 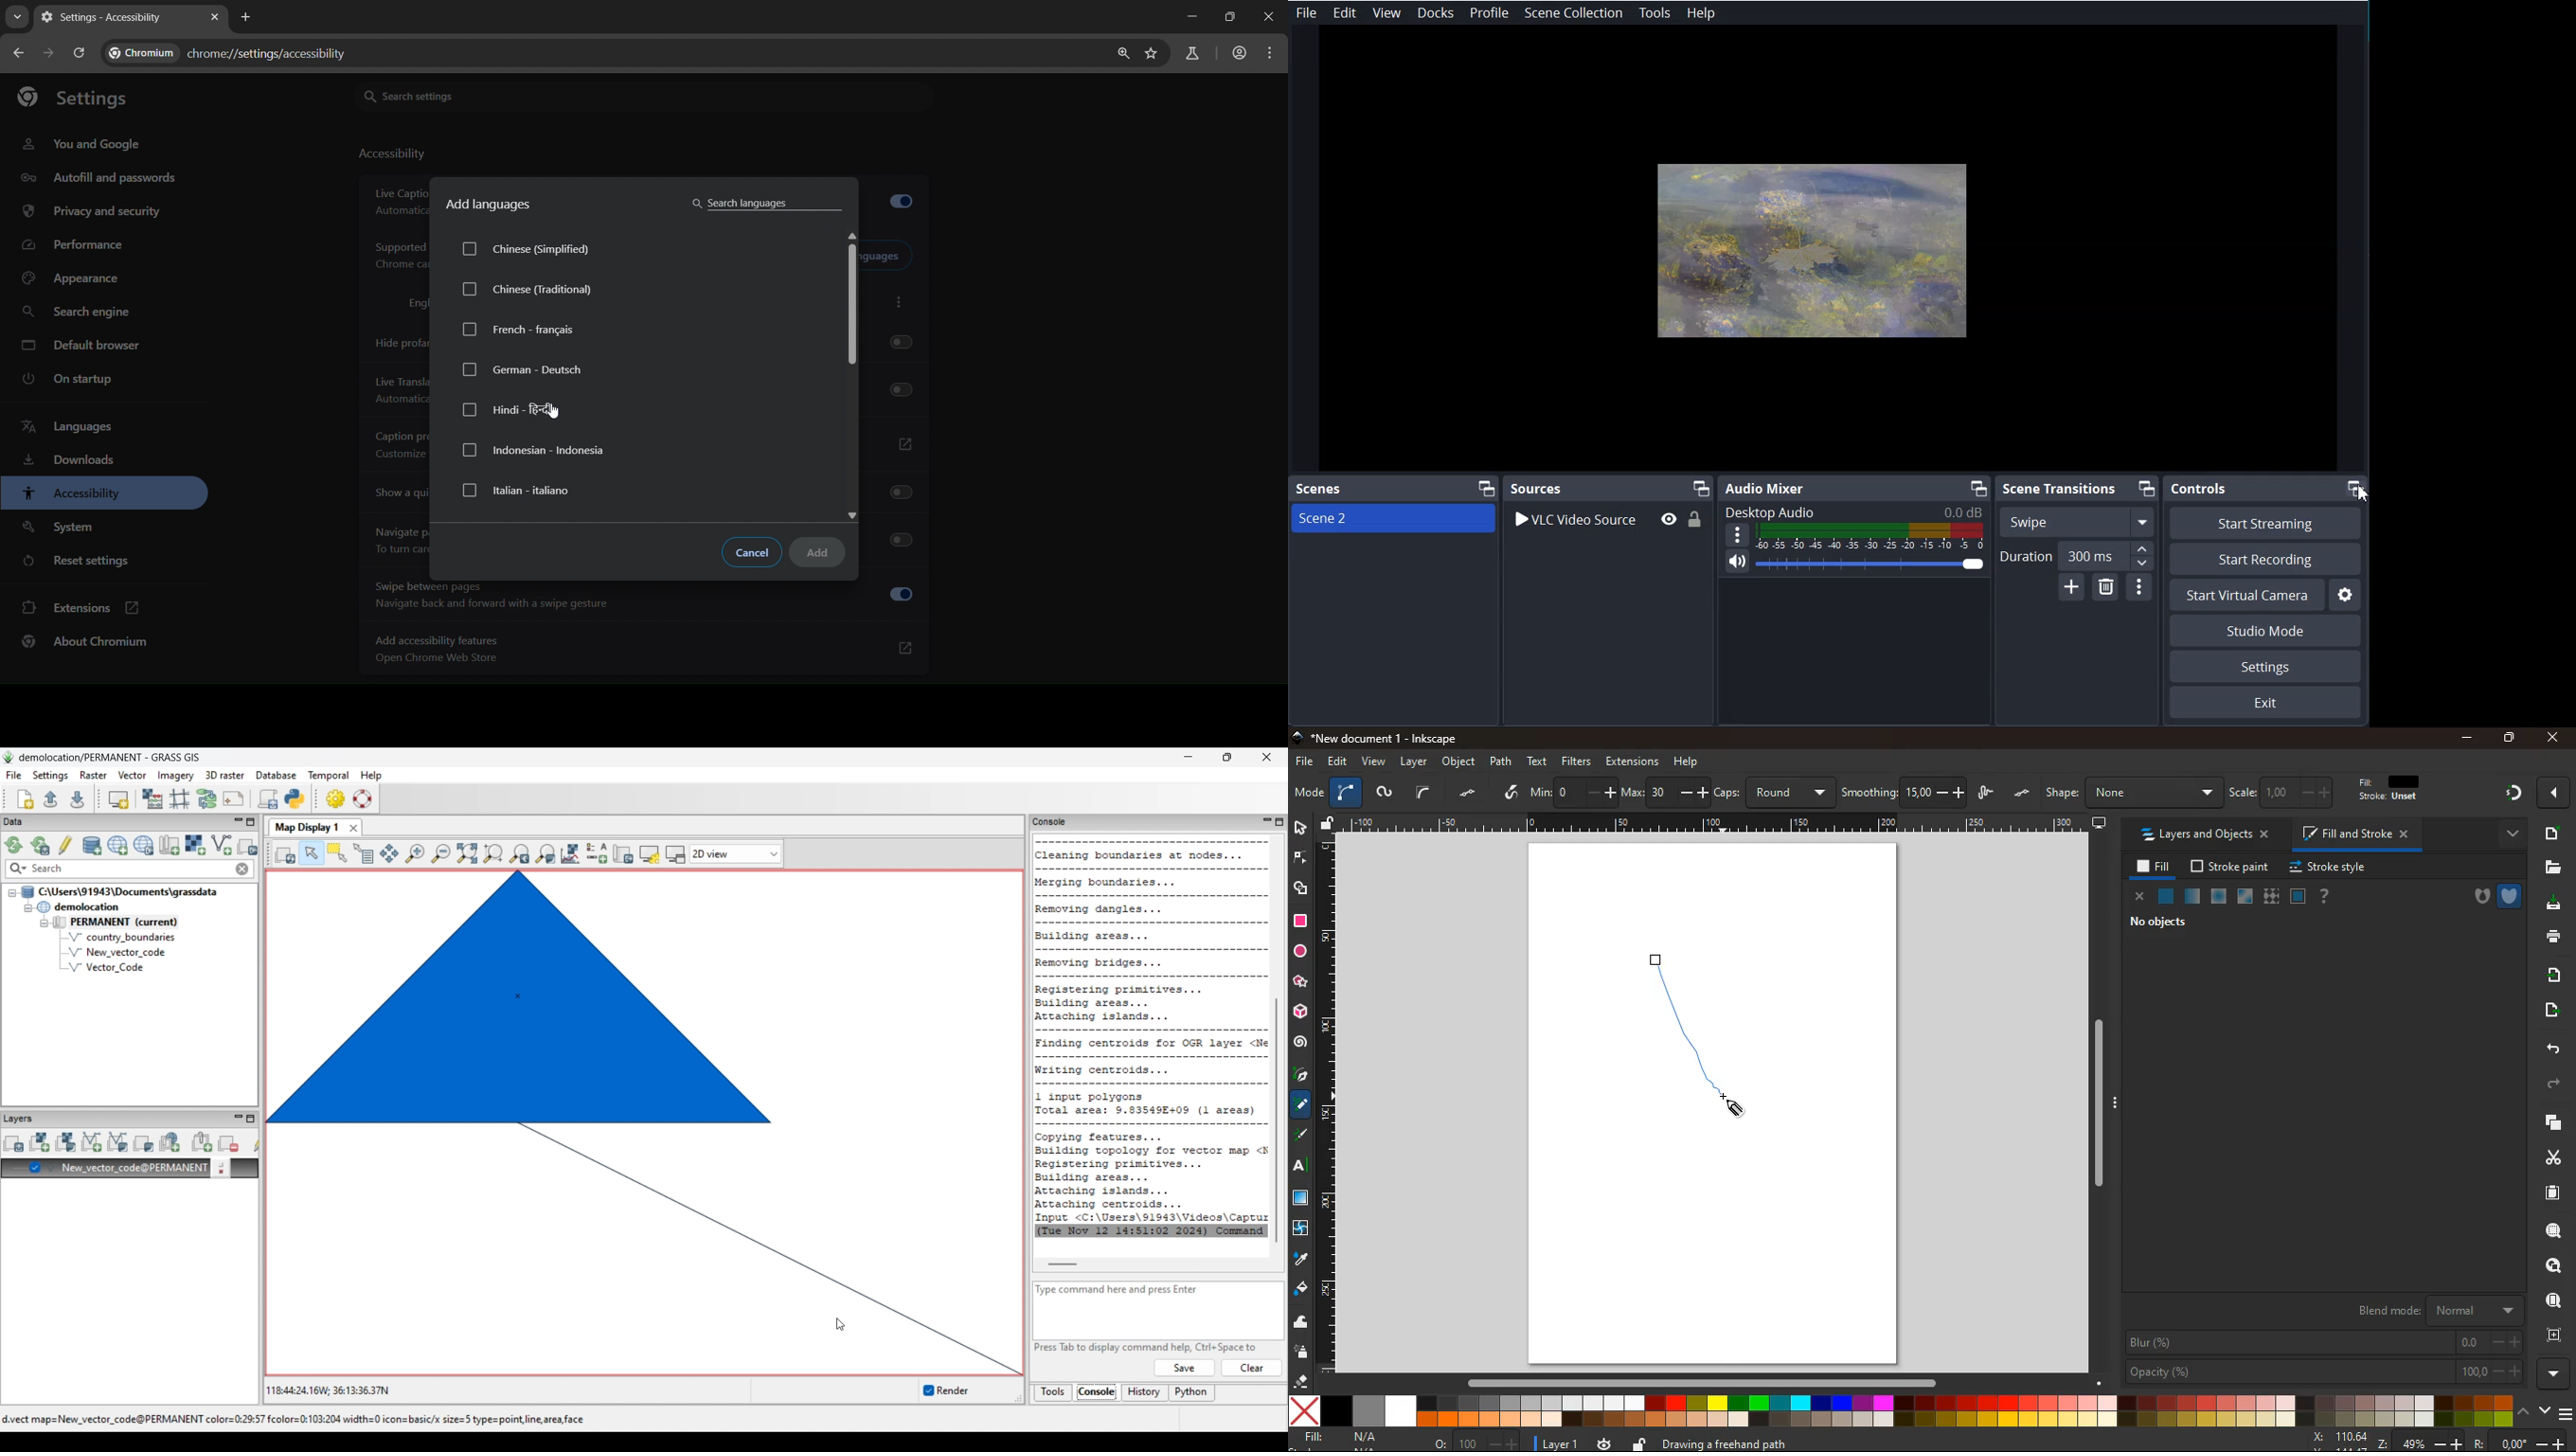 What do you see at coordinates (215, 18) in the screenshot?
I see `close tab` at bounding box center [215, 18].